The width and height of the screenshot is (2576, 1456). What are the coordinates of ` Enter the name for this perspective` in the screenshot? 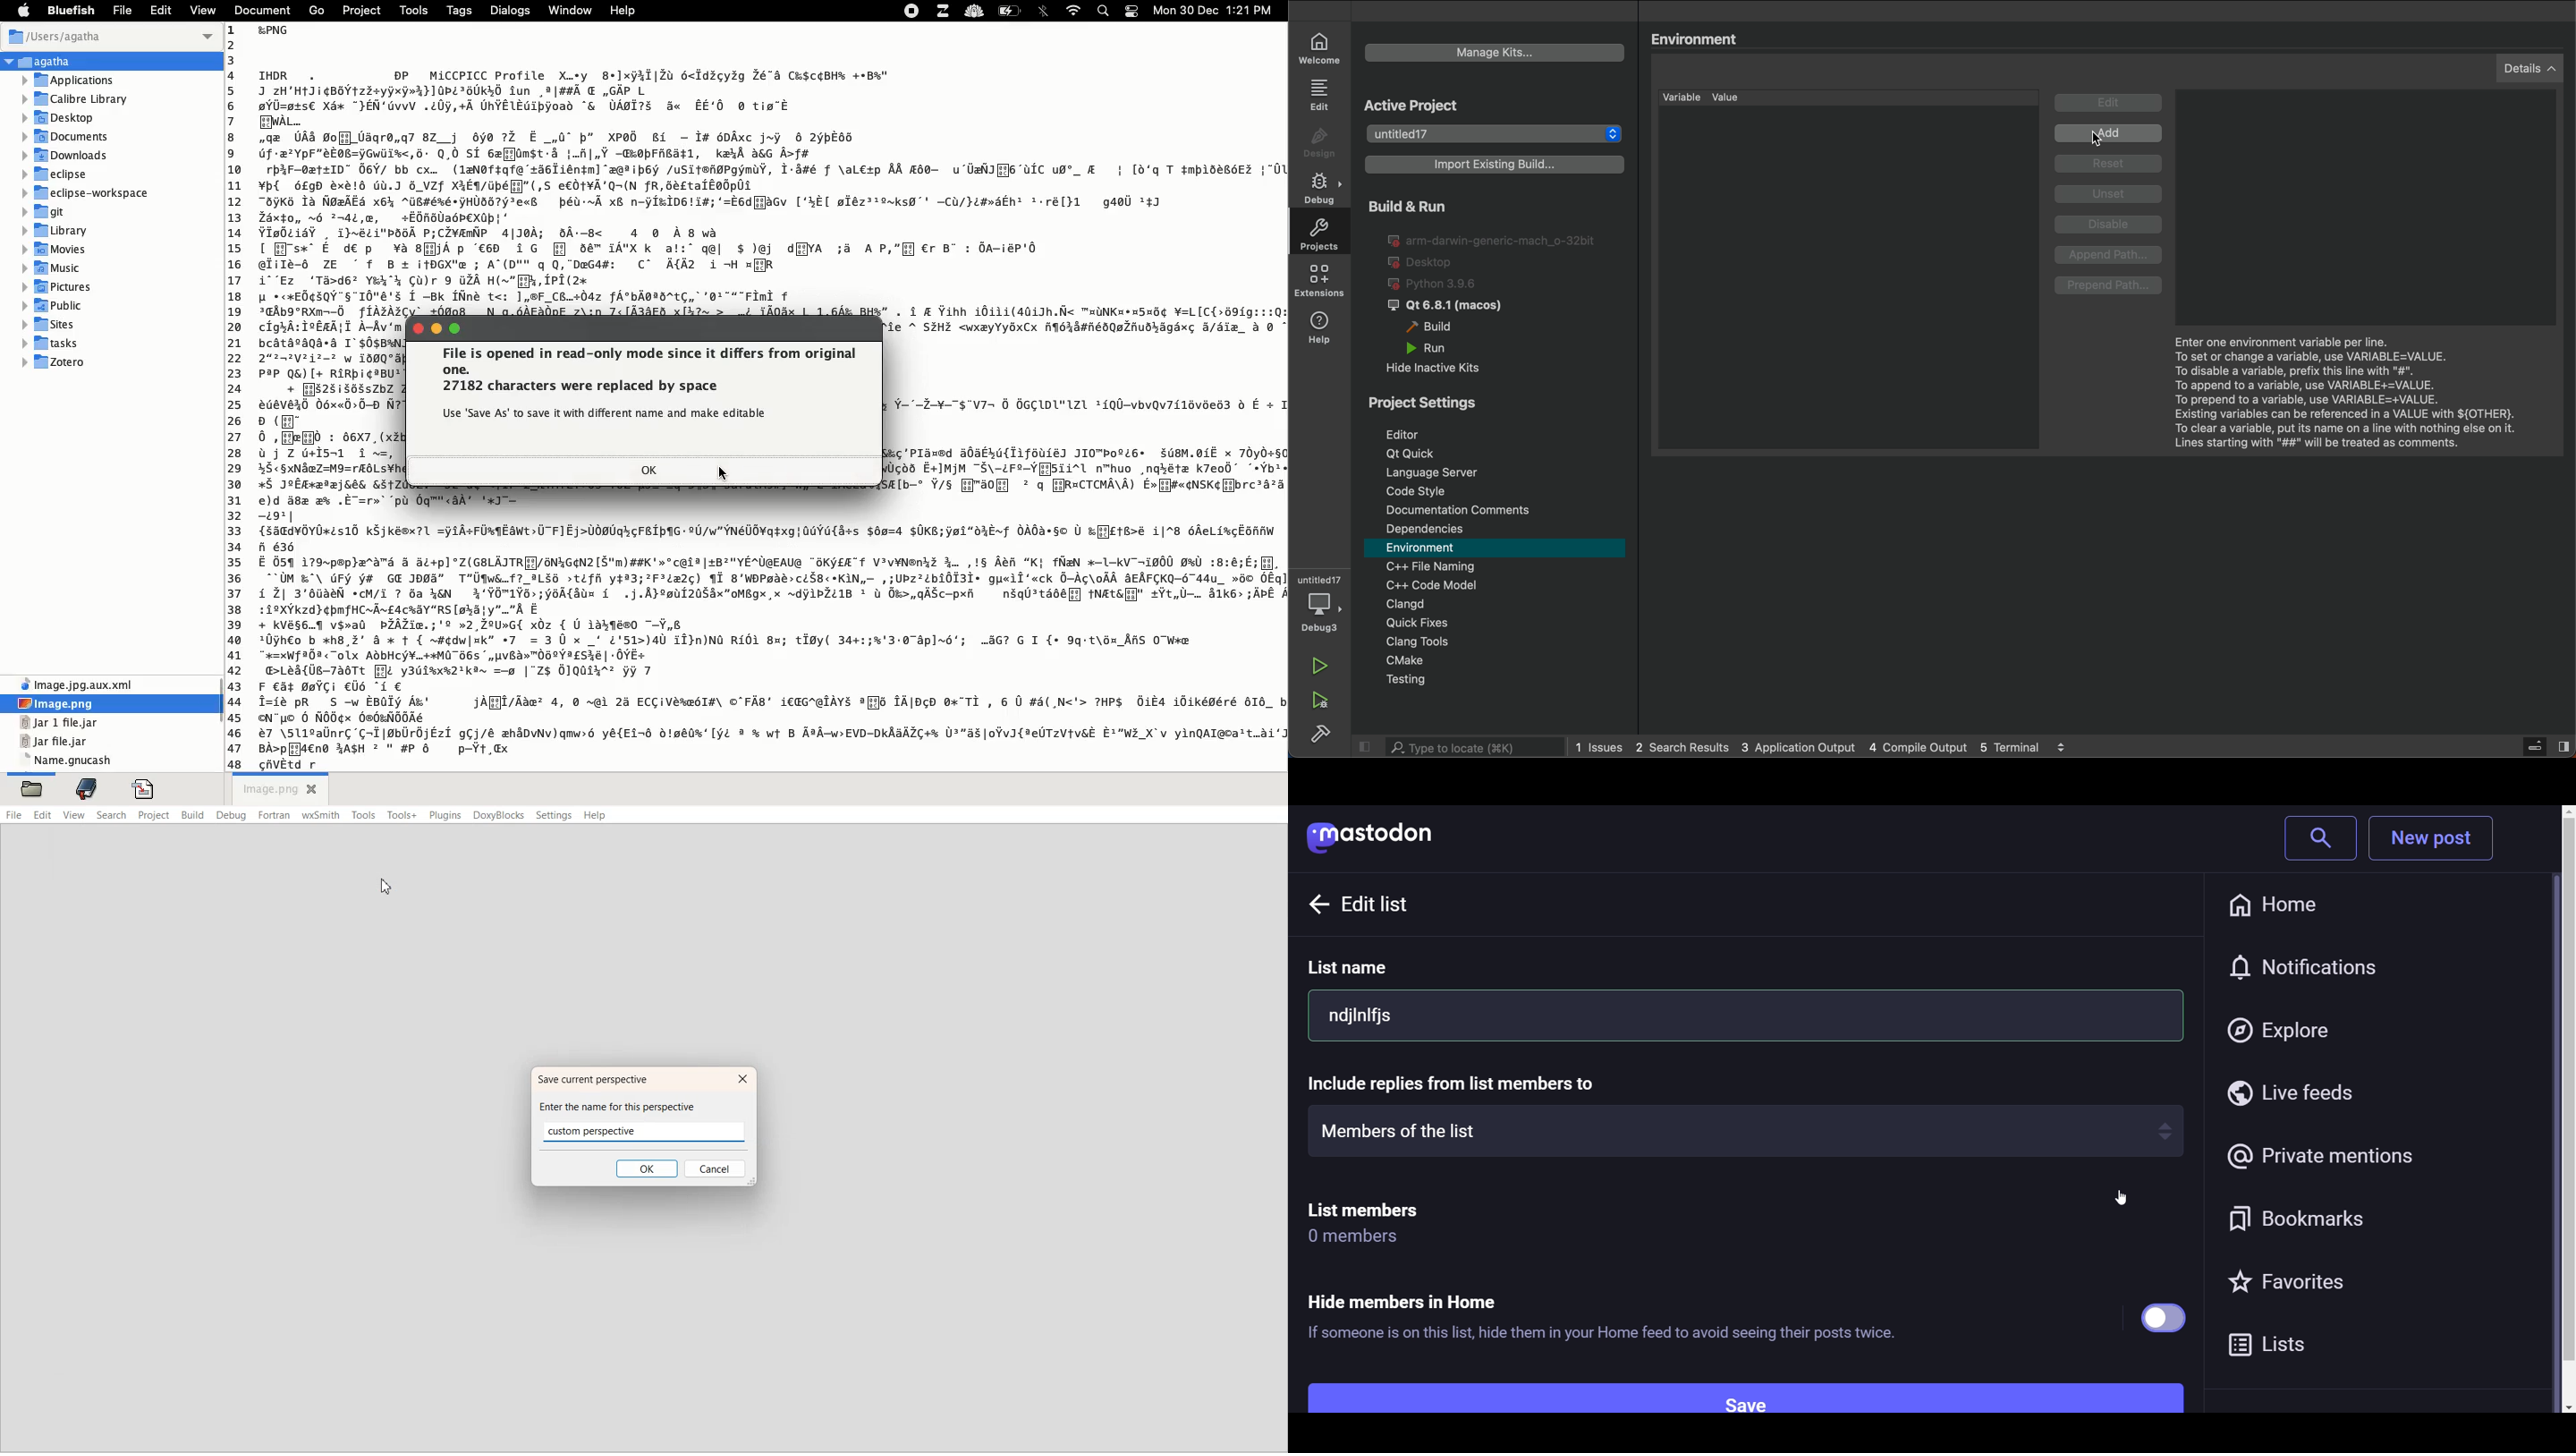 It's located at (630, 1107).